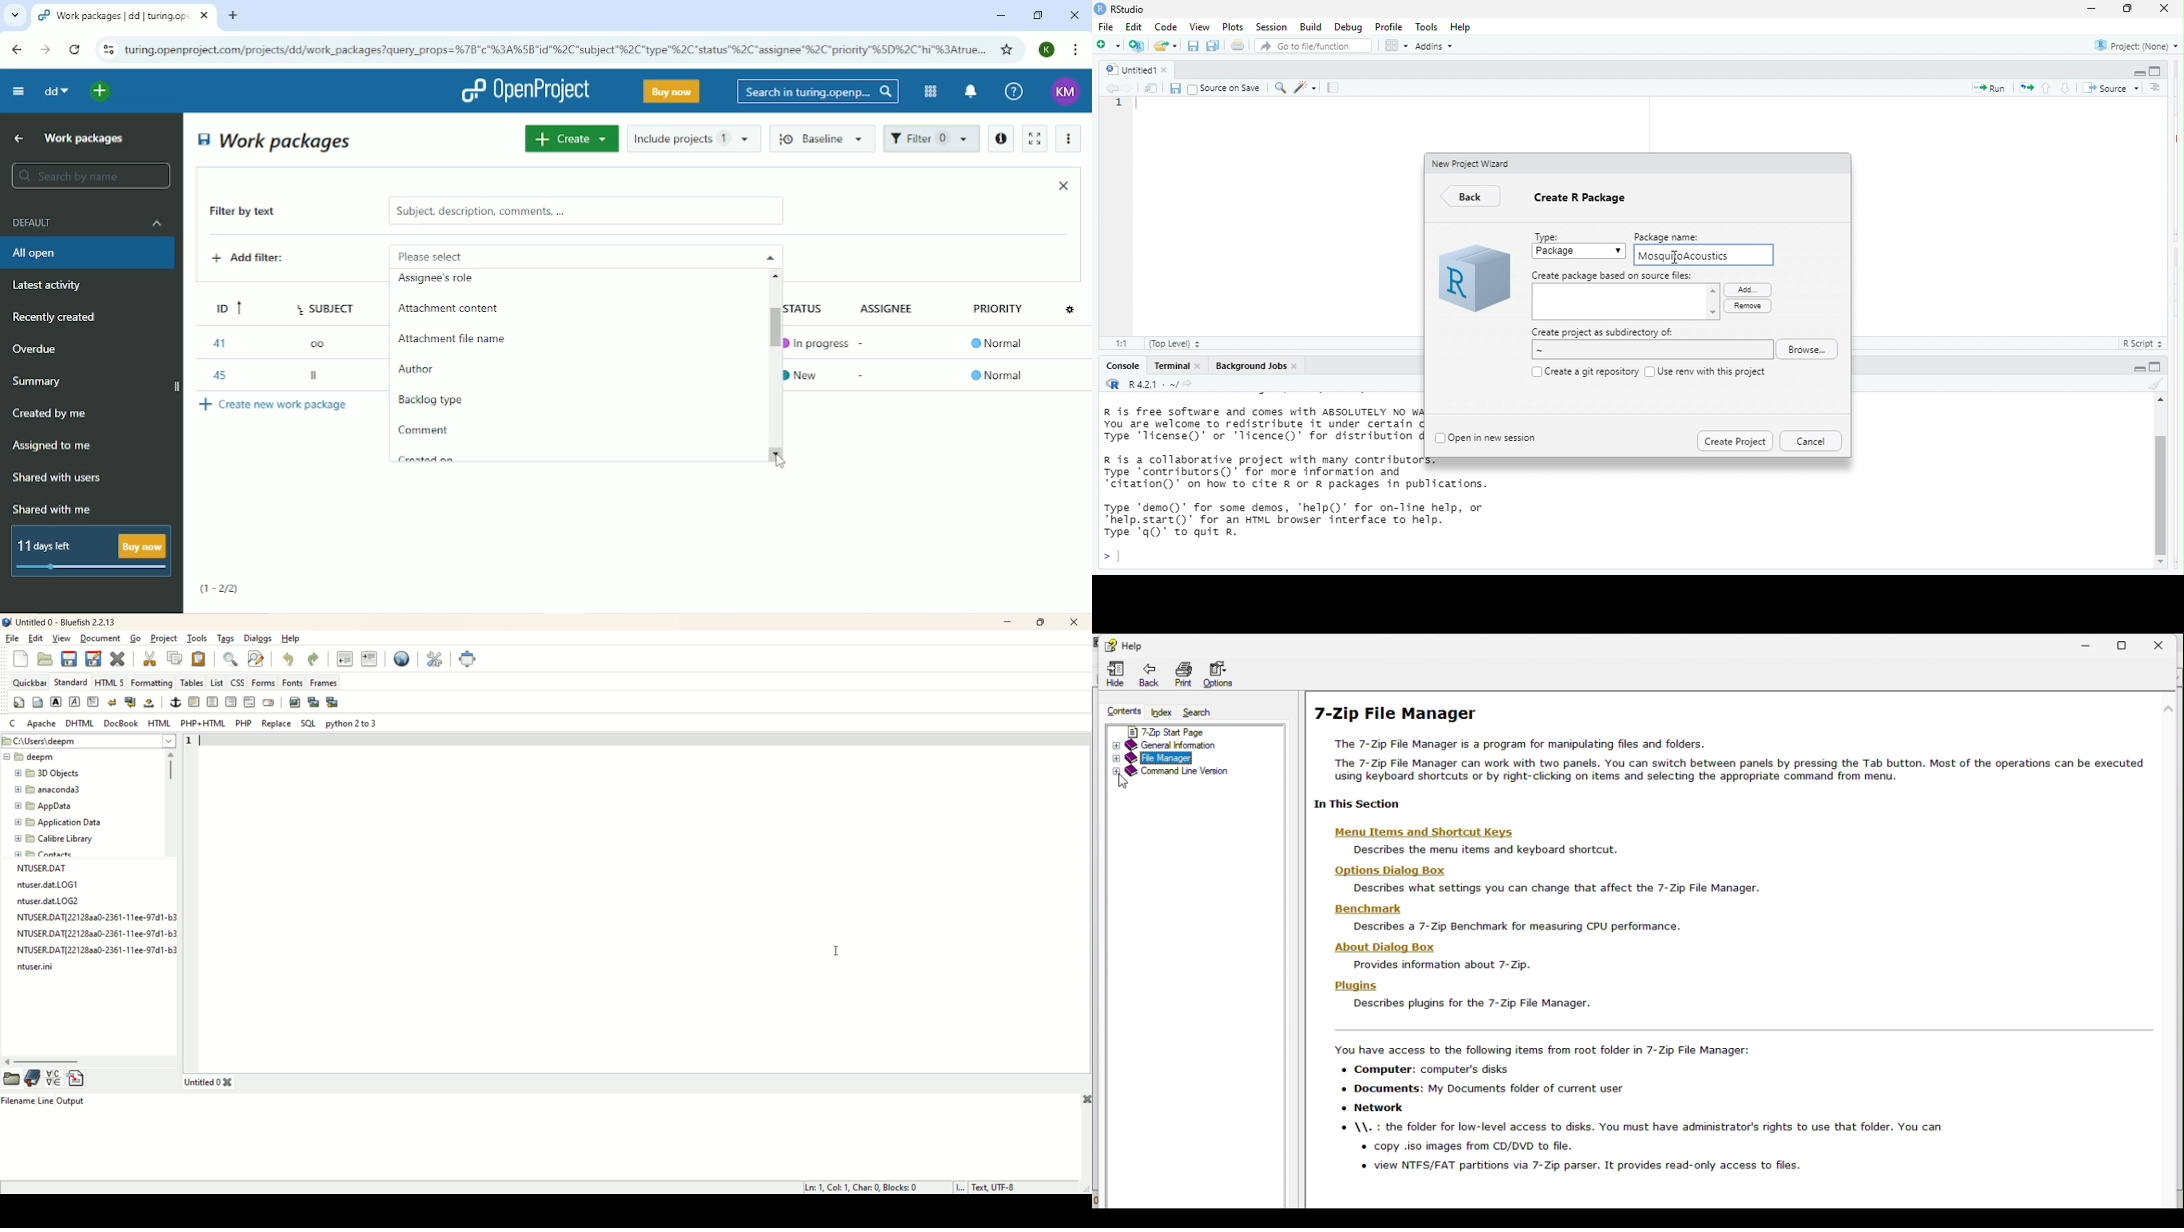 The image size is (2184, 1232). I want to click on cut, so click(151, 658).